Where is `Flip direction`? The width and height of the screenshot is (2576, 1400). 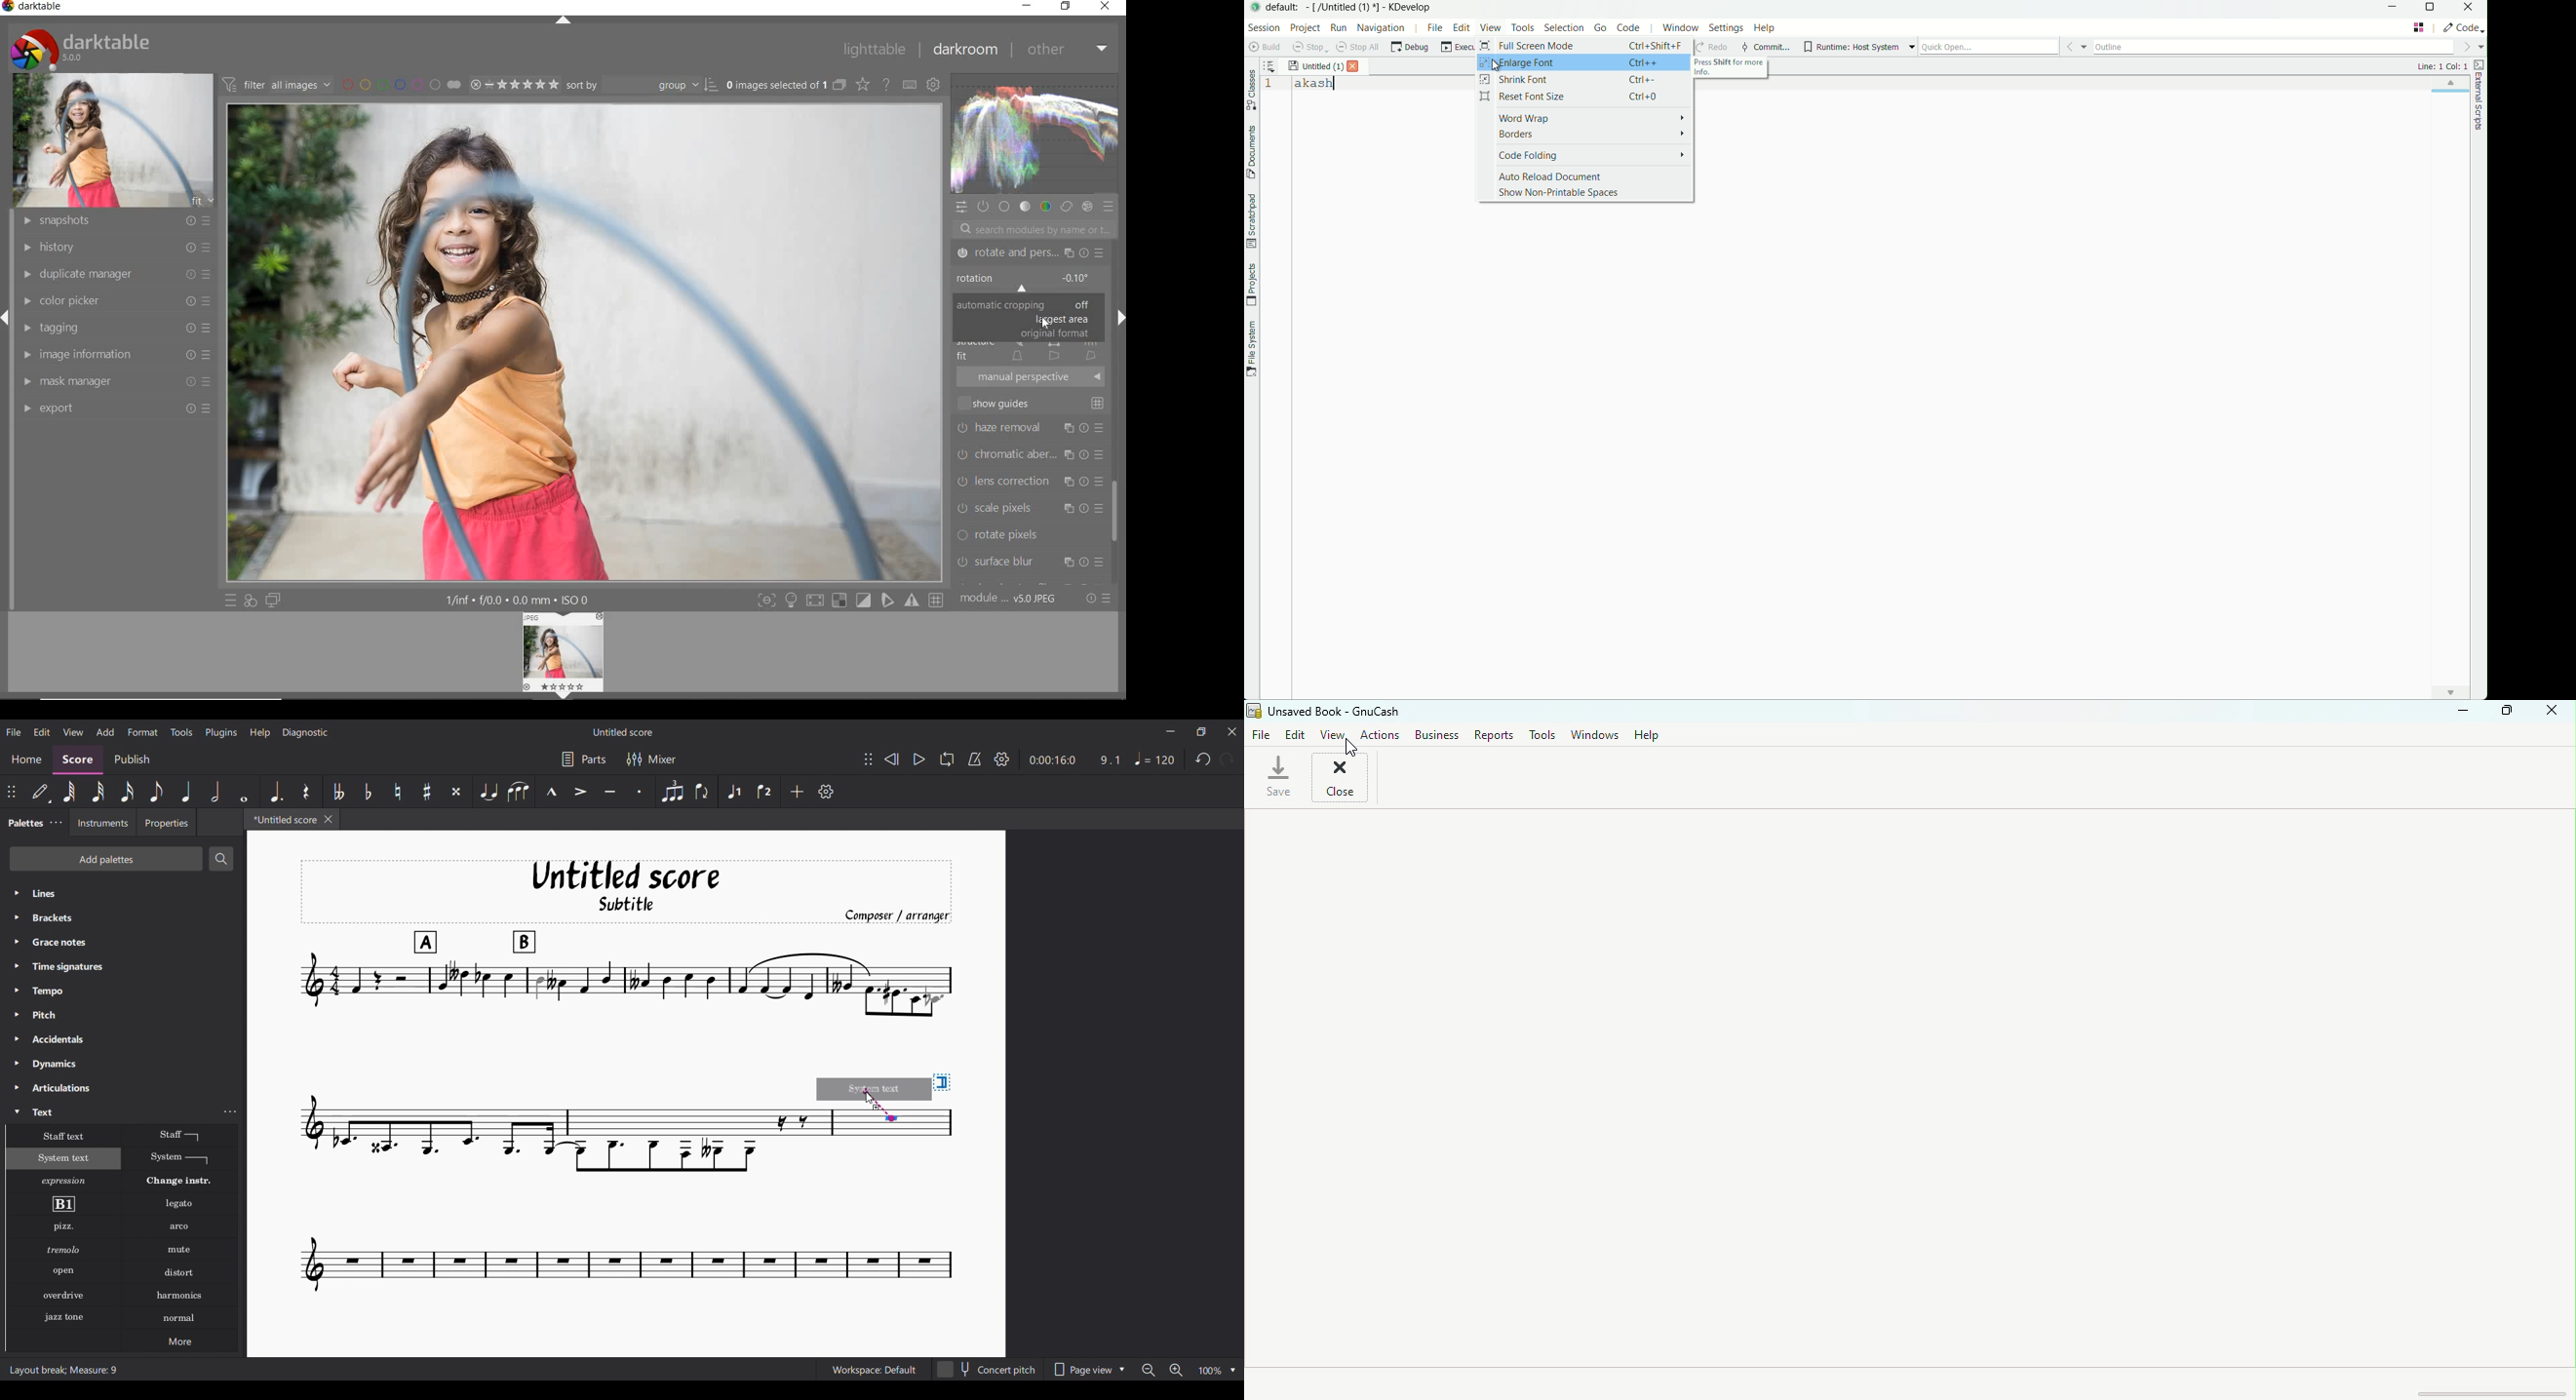 Flip direction is located at coordinates (703, 791).